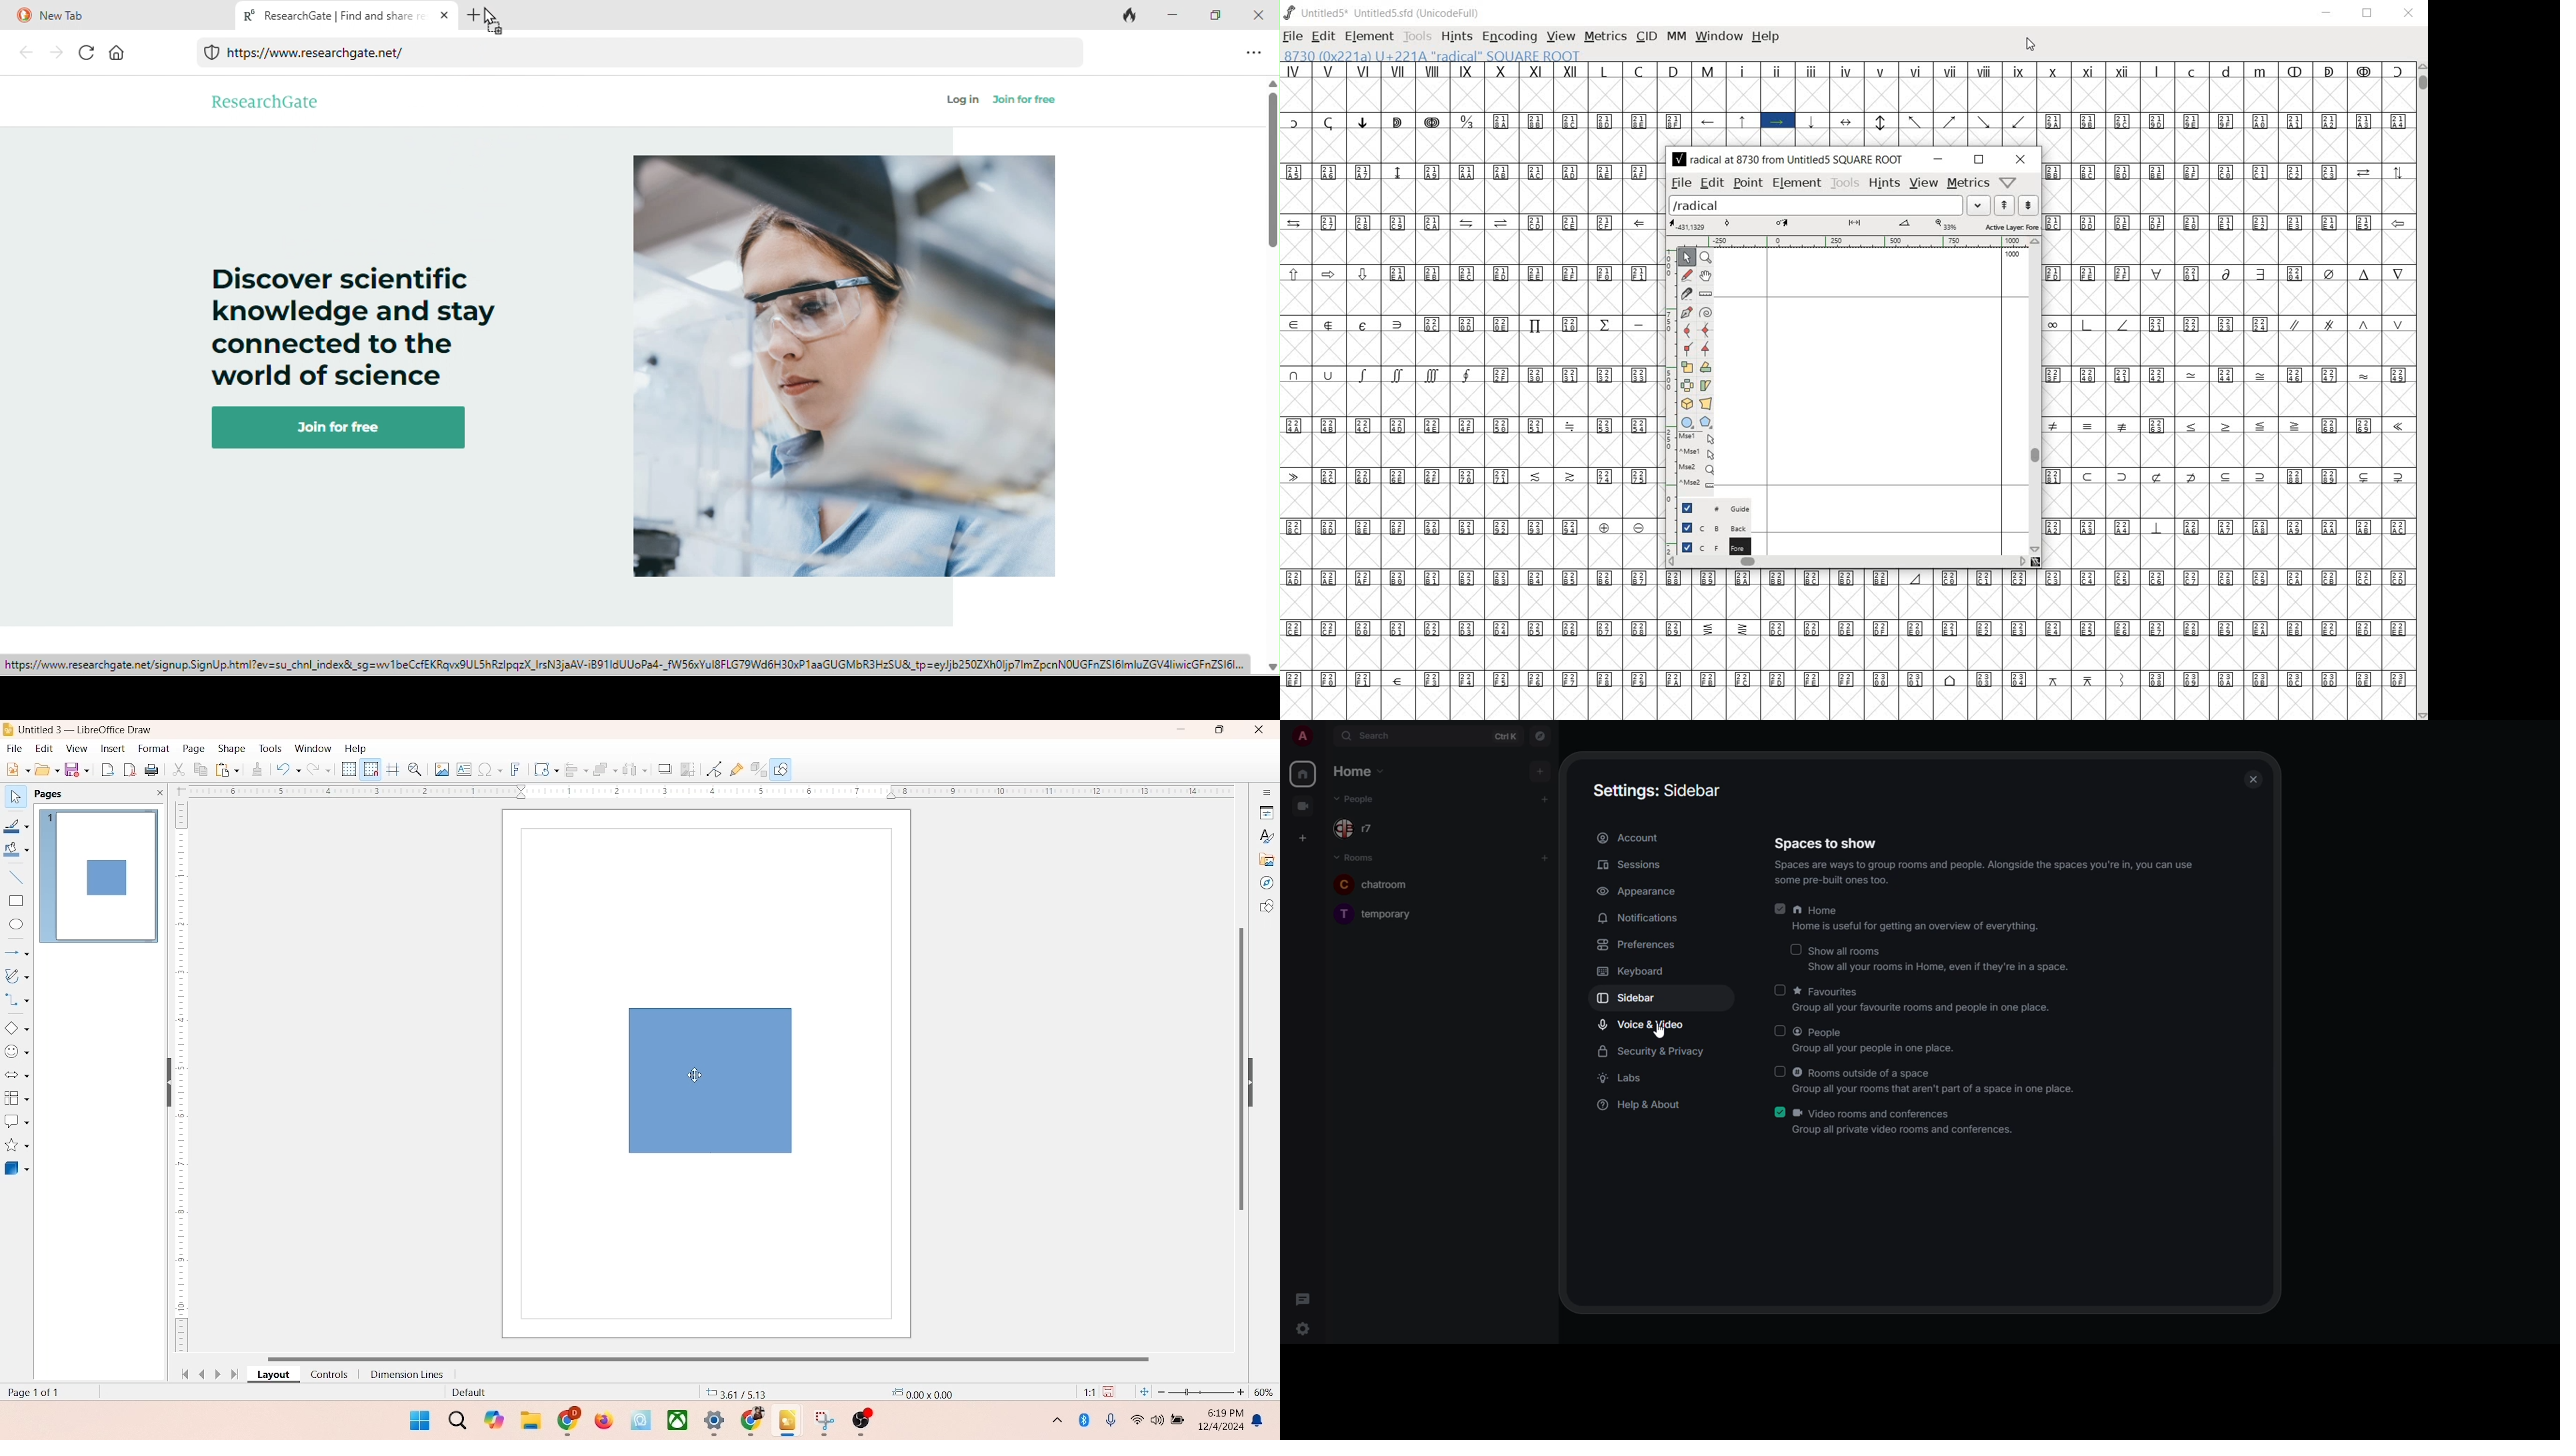  Describe the element at coordinates (714, 768) in the screenshot. I see `point edit mode` at that location.